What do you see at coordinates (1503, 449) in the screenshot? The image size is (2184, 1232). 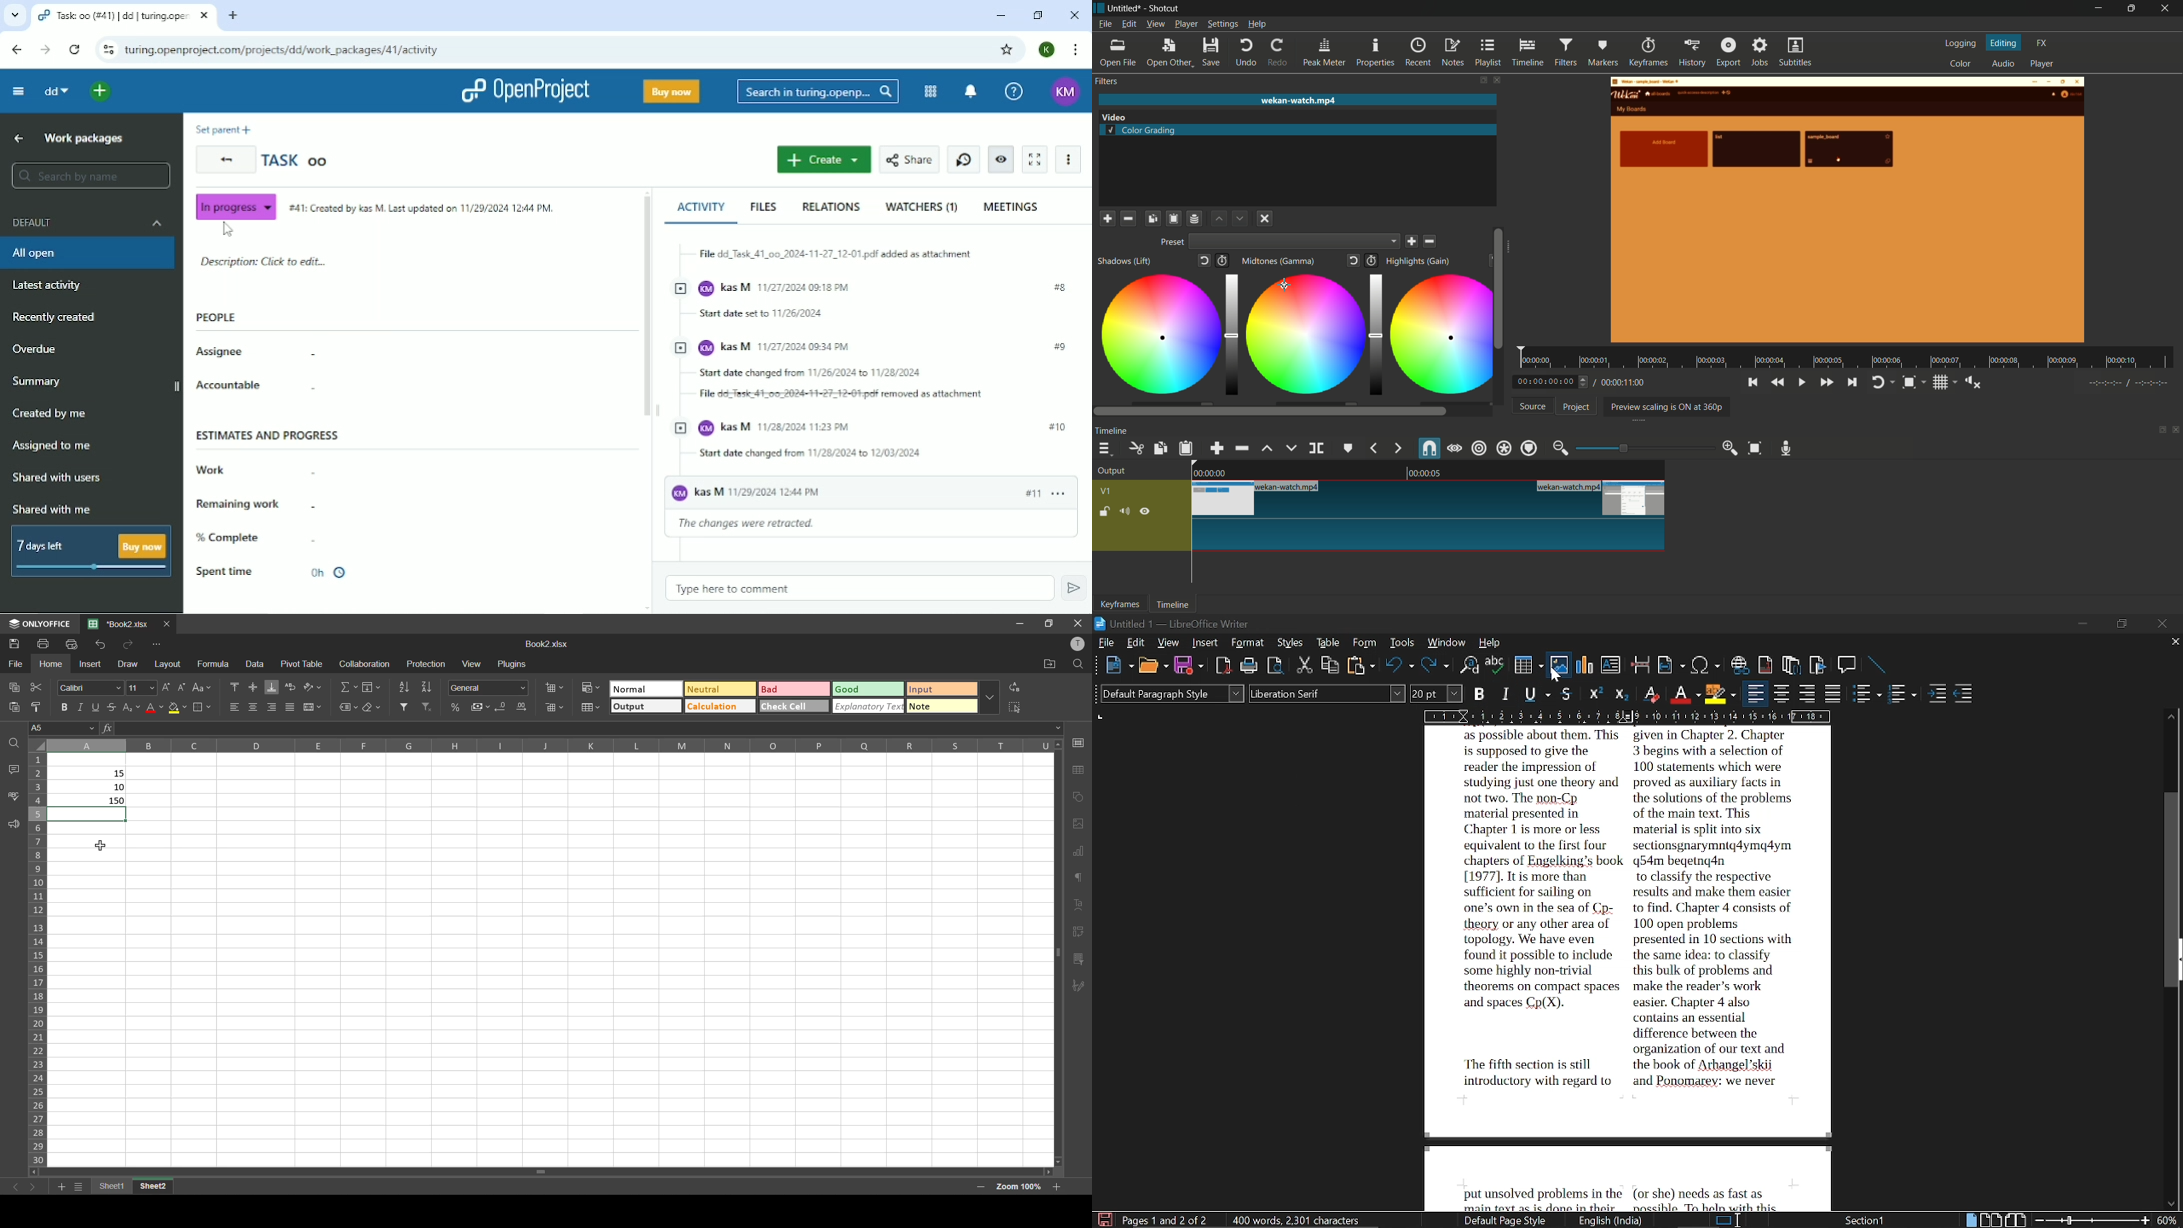 I see `ripple all tracks` at bounding box center [1503, 449].